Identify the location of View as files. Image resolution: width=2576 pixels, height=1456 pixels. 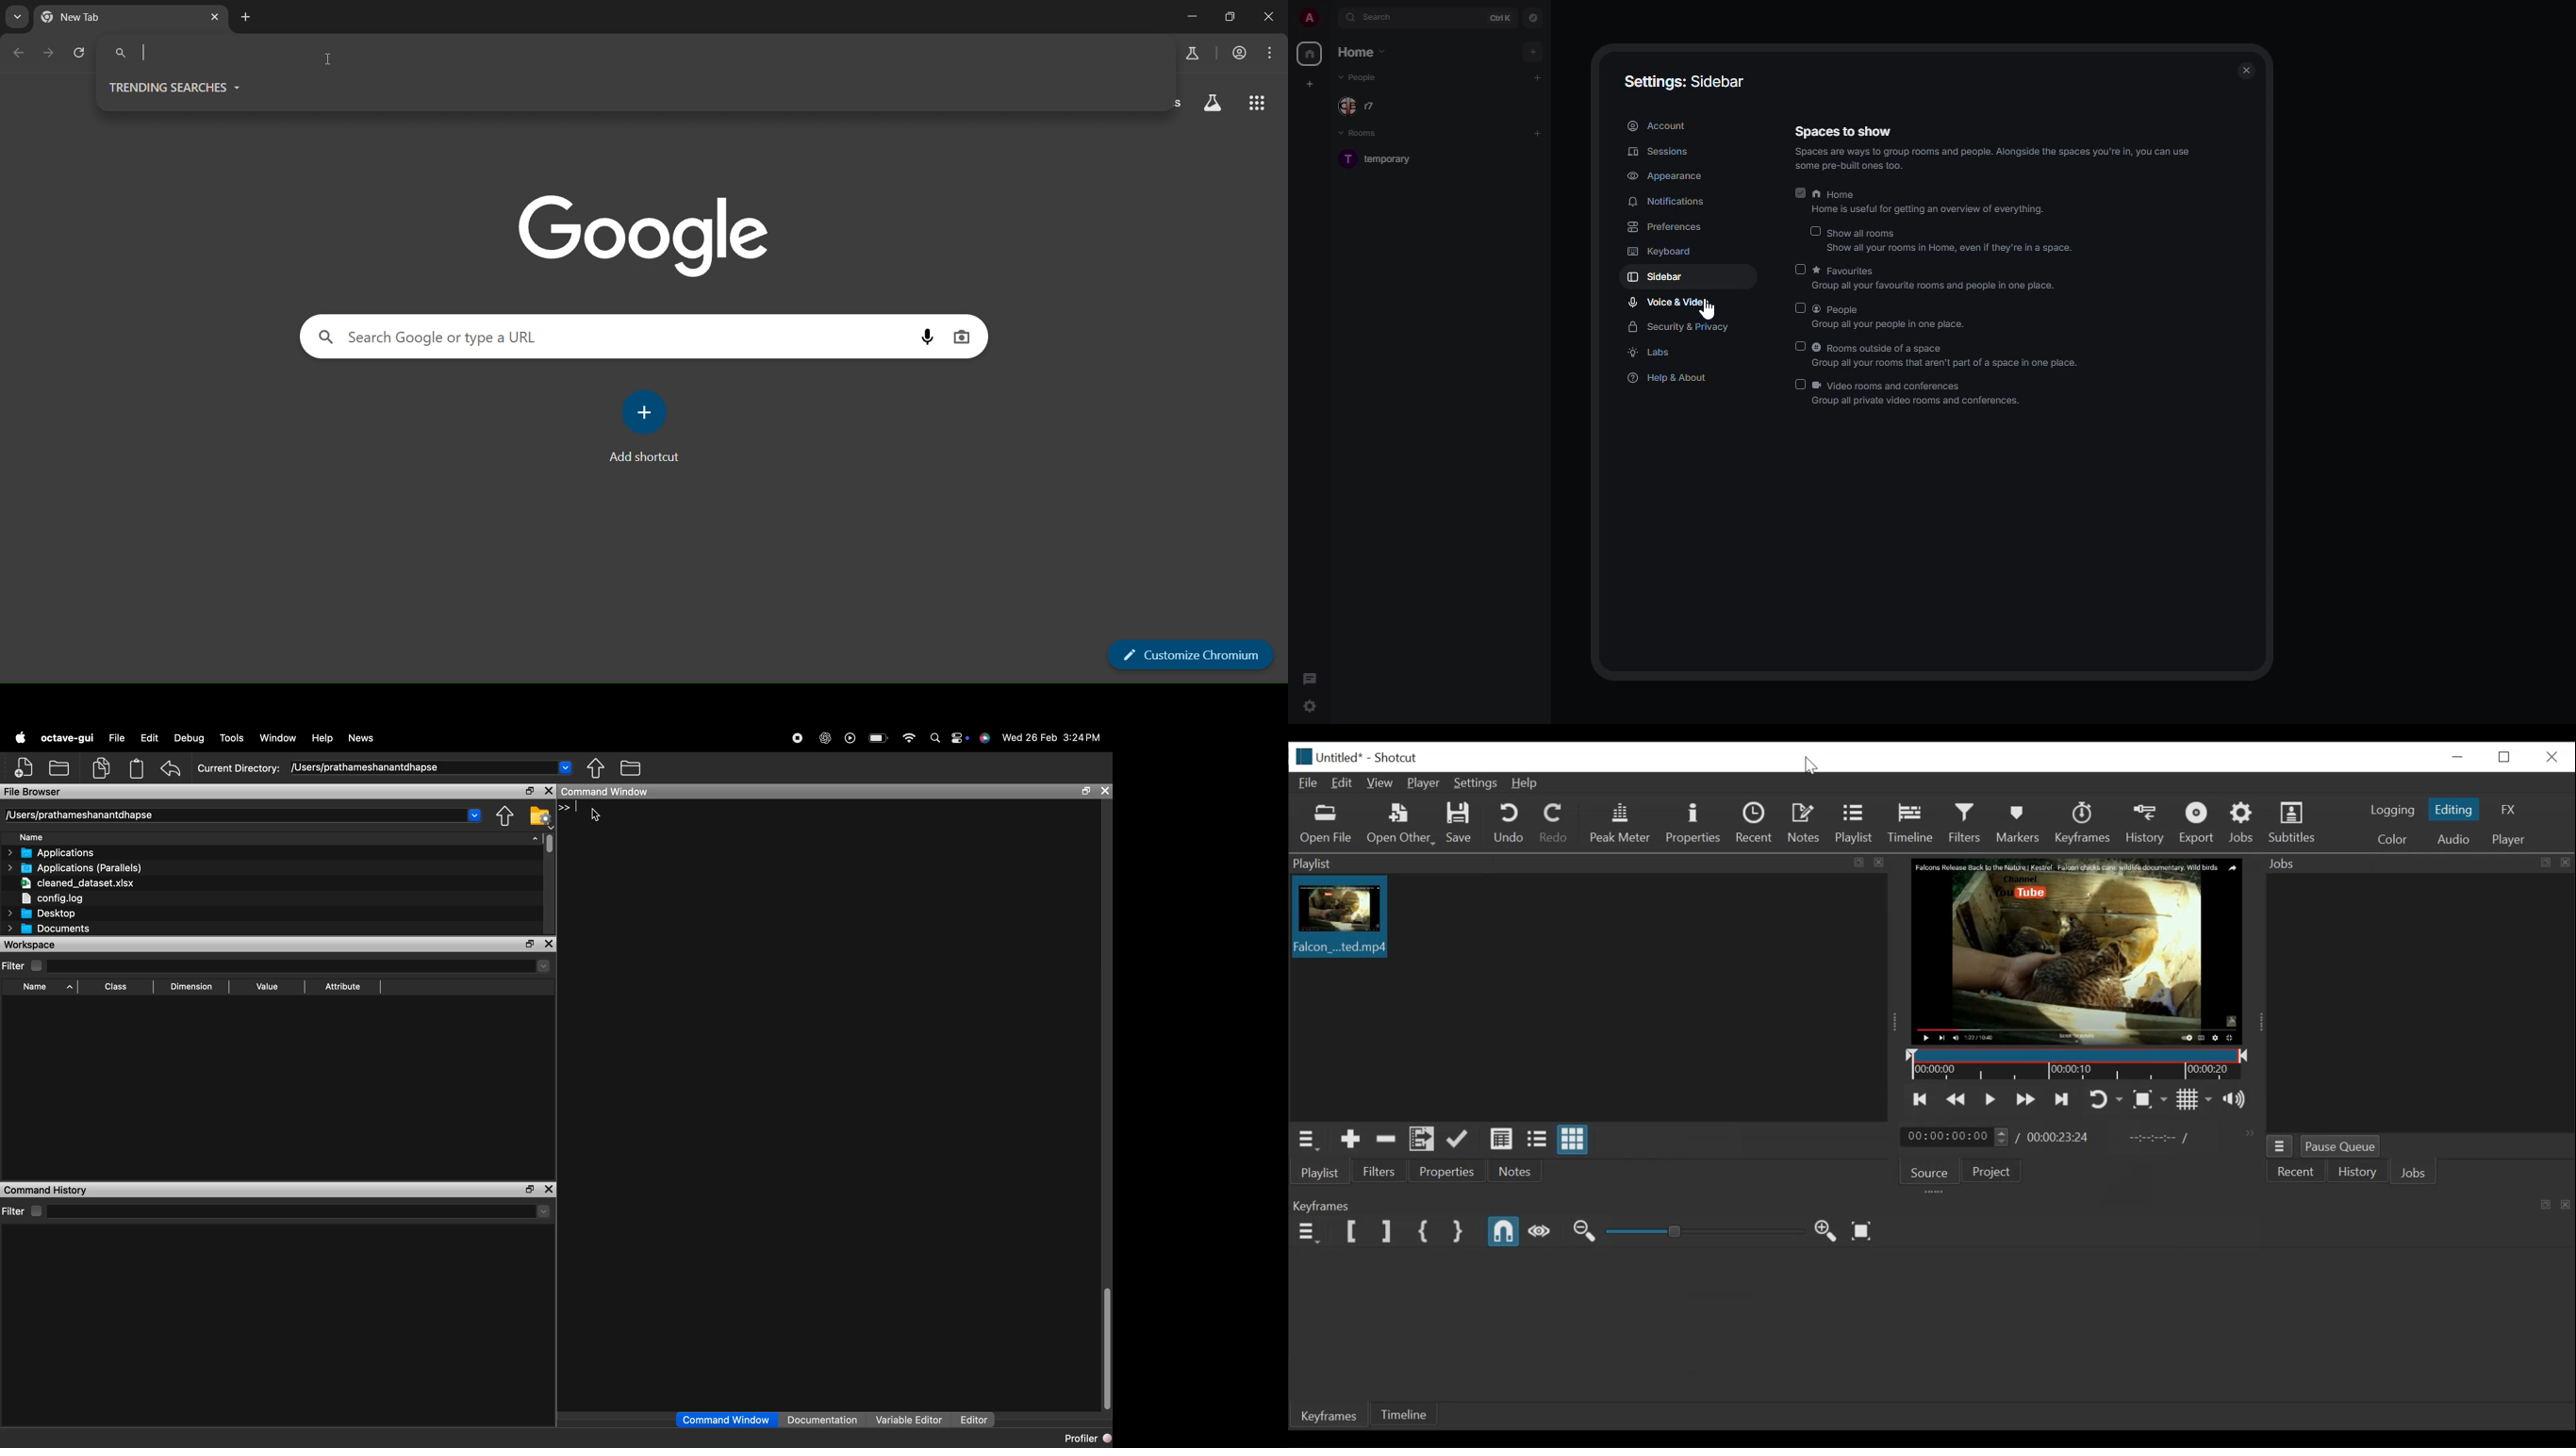
(1537, 1140).